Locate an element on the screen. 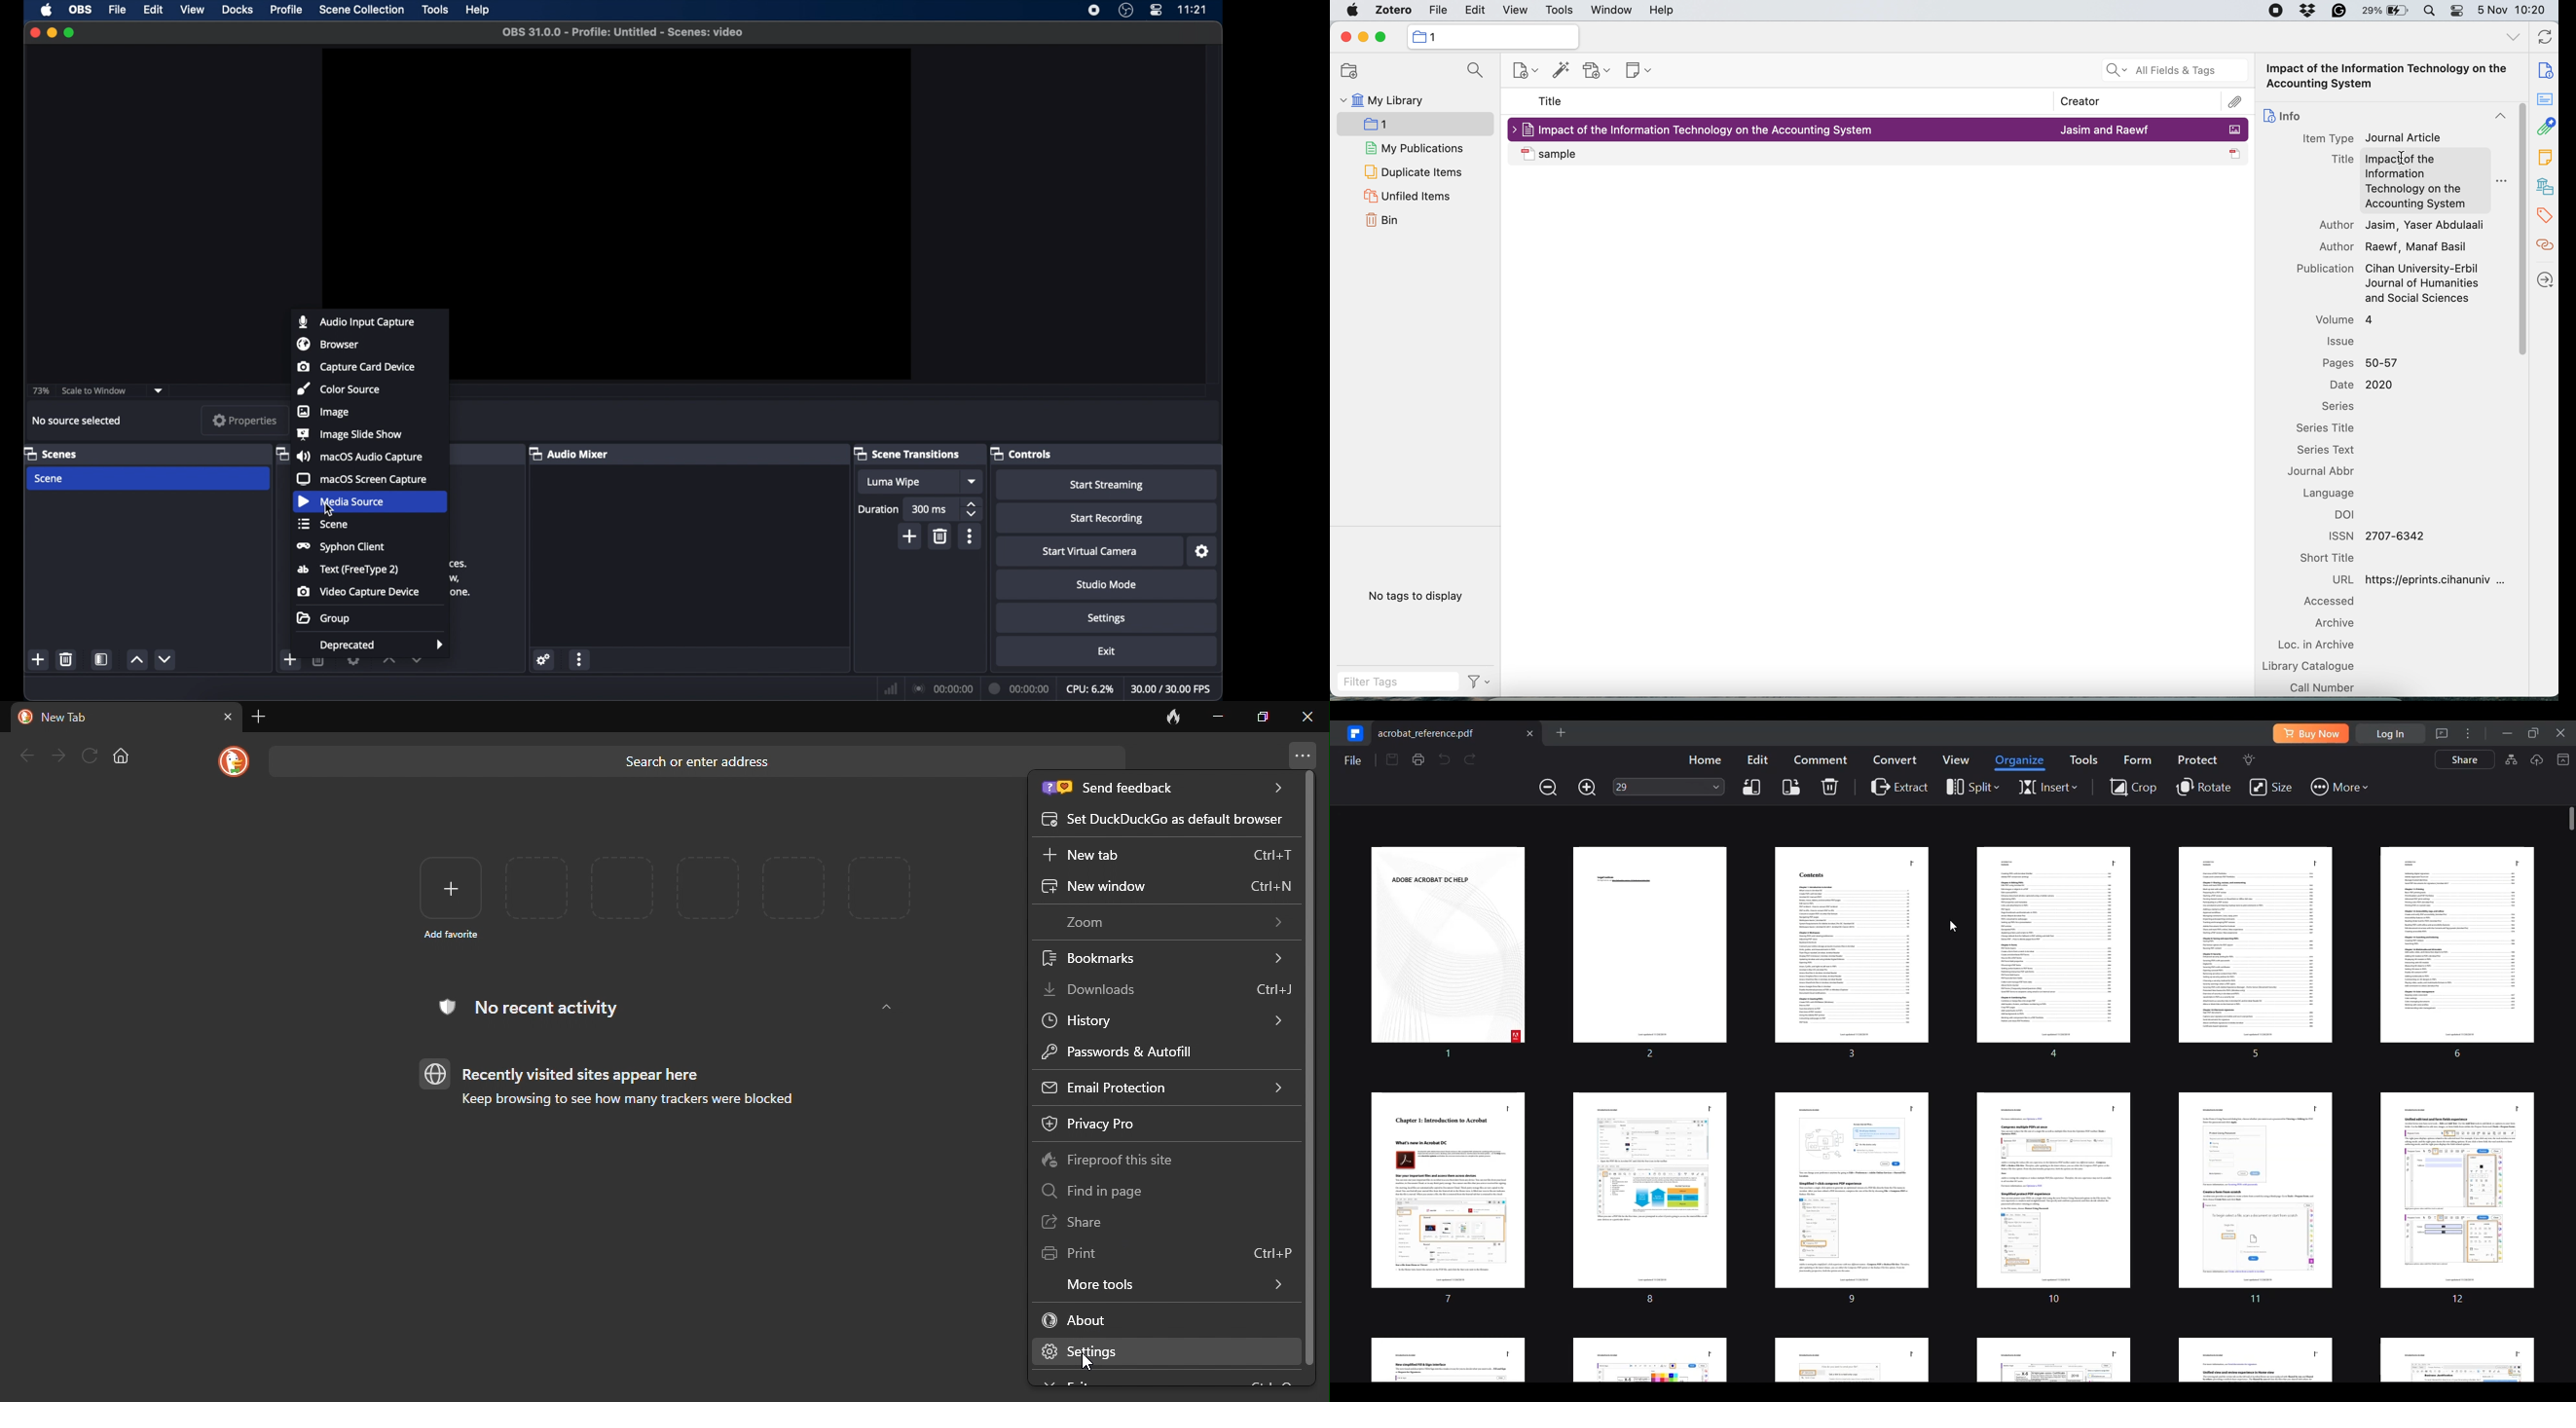 This screenshot has height=1428, width=2576. spotlight search is located at coordinates (2433, 12).